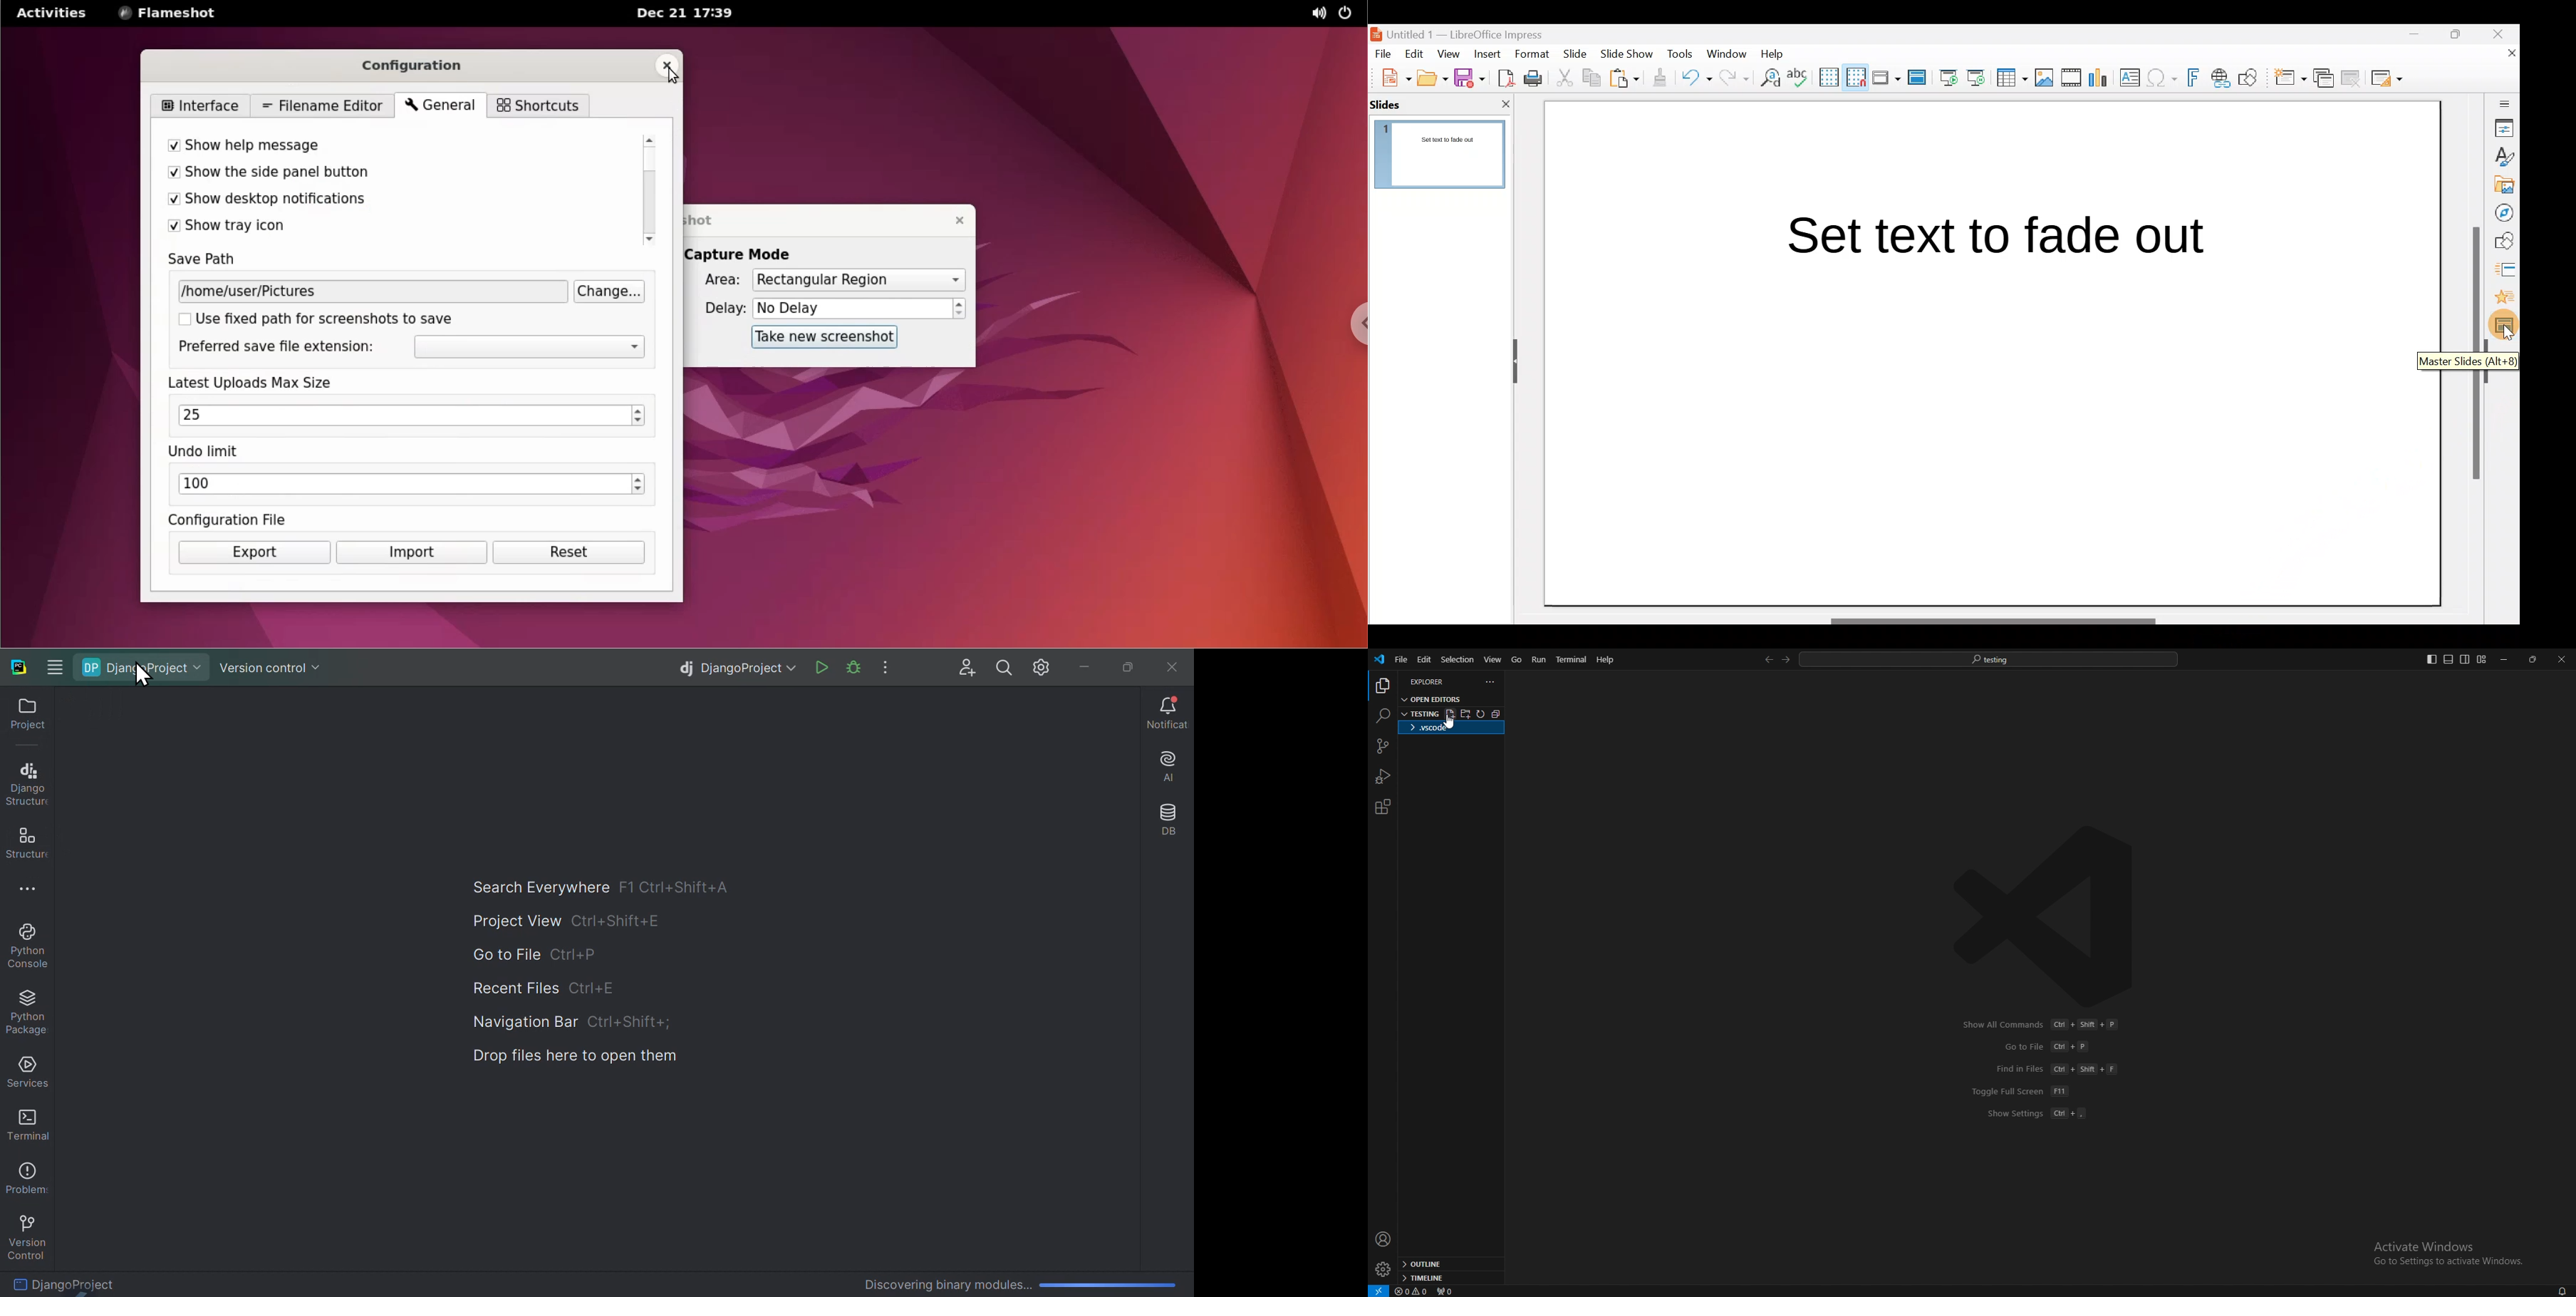 This screenshot has height=1316, width=2576. What do you see at coordinates (2388, 78) in the screenshot?
I see `Slide layout` at bounding box center [2388, 78].